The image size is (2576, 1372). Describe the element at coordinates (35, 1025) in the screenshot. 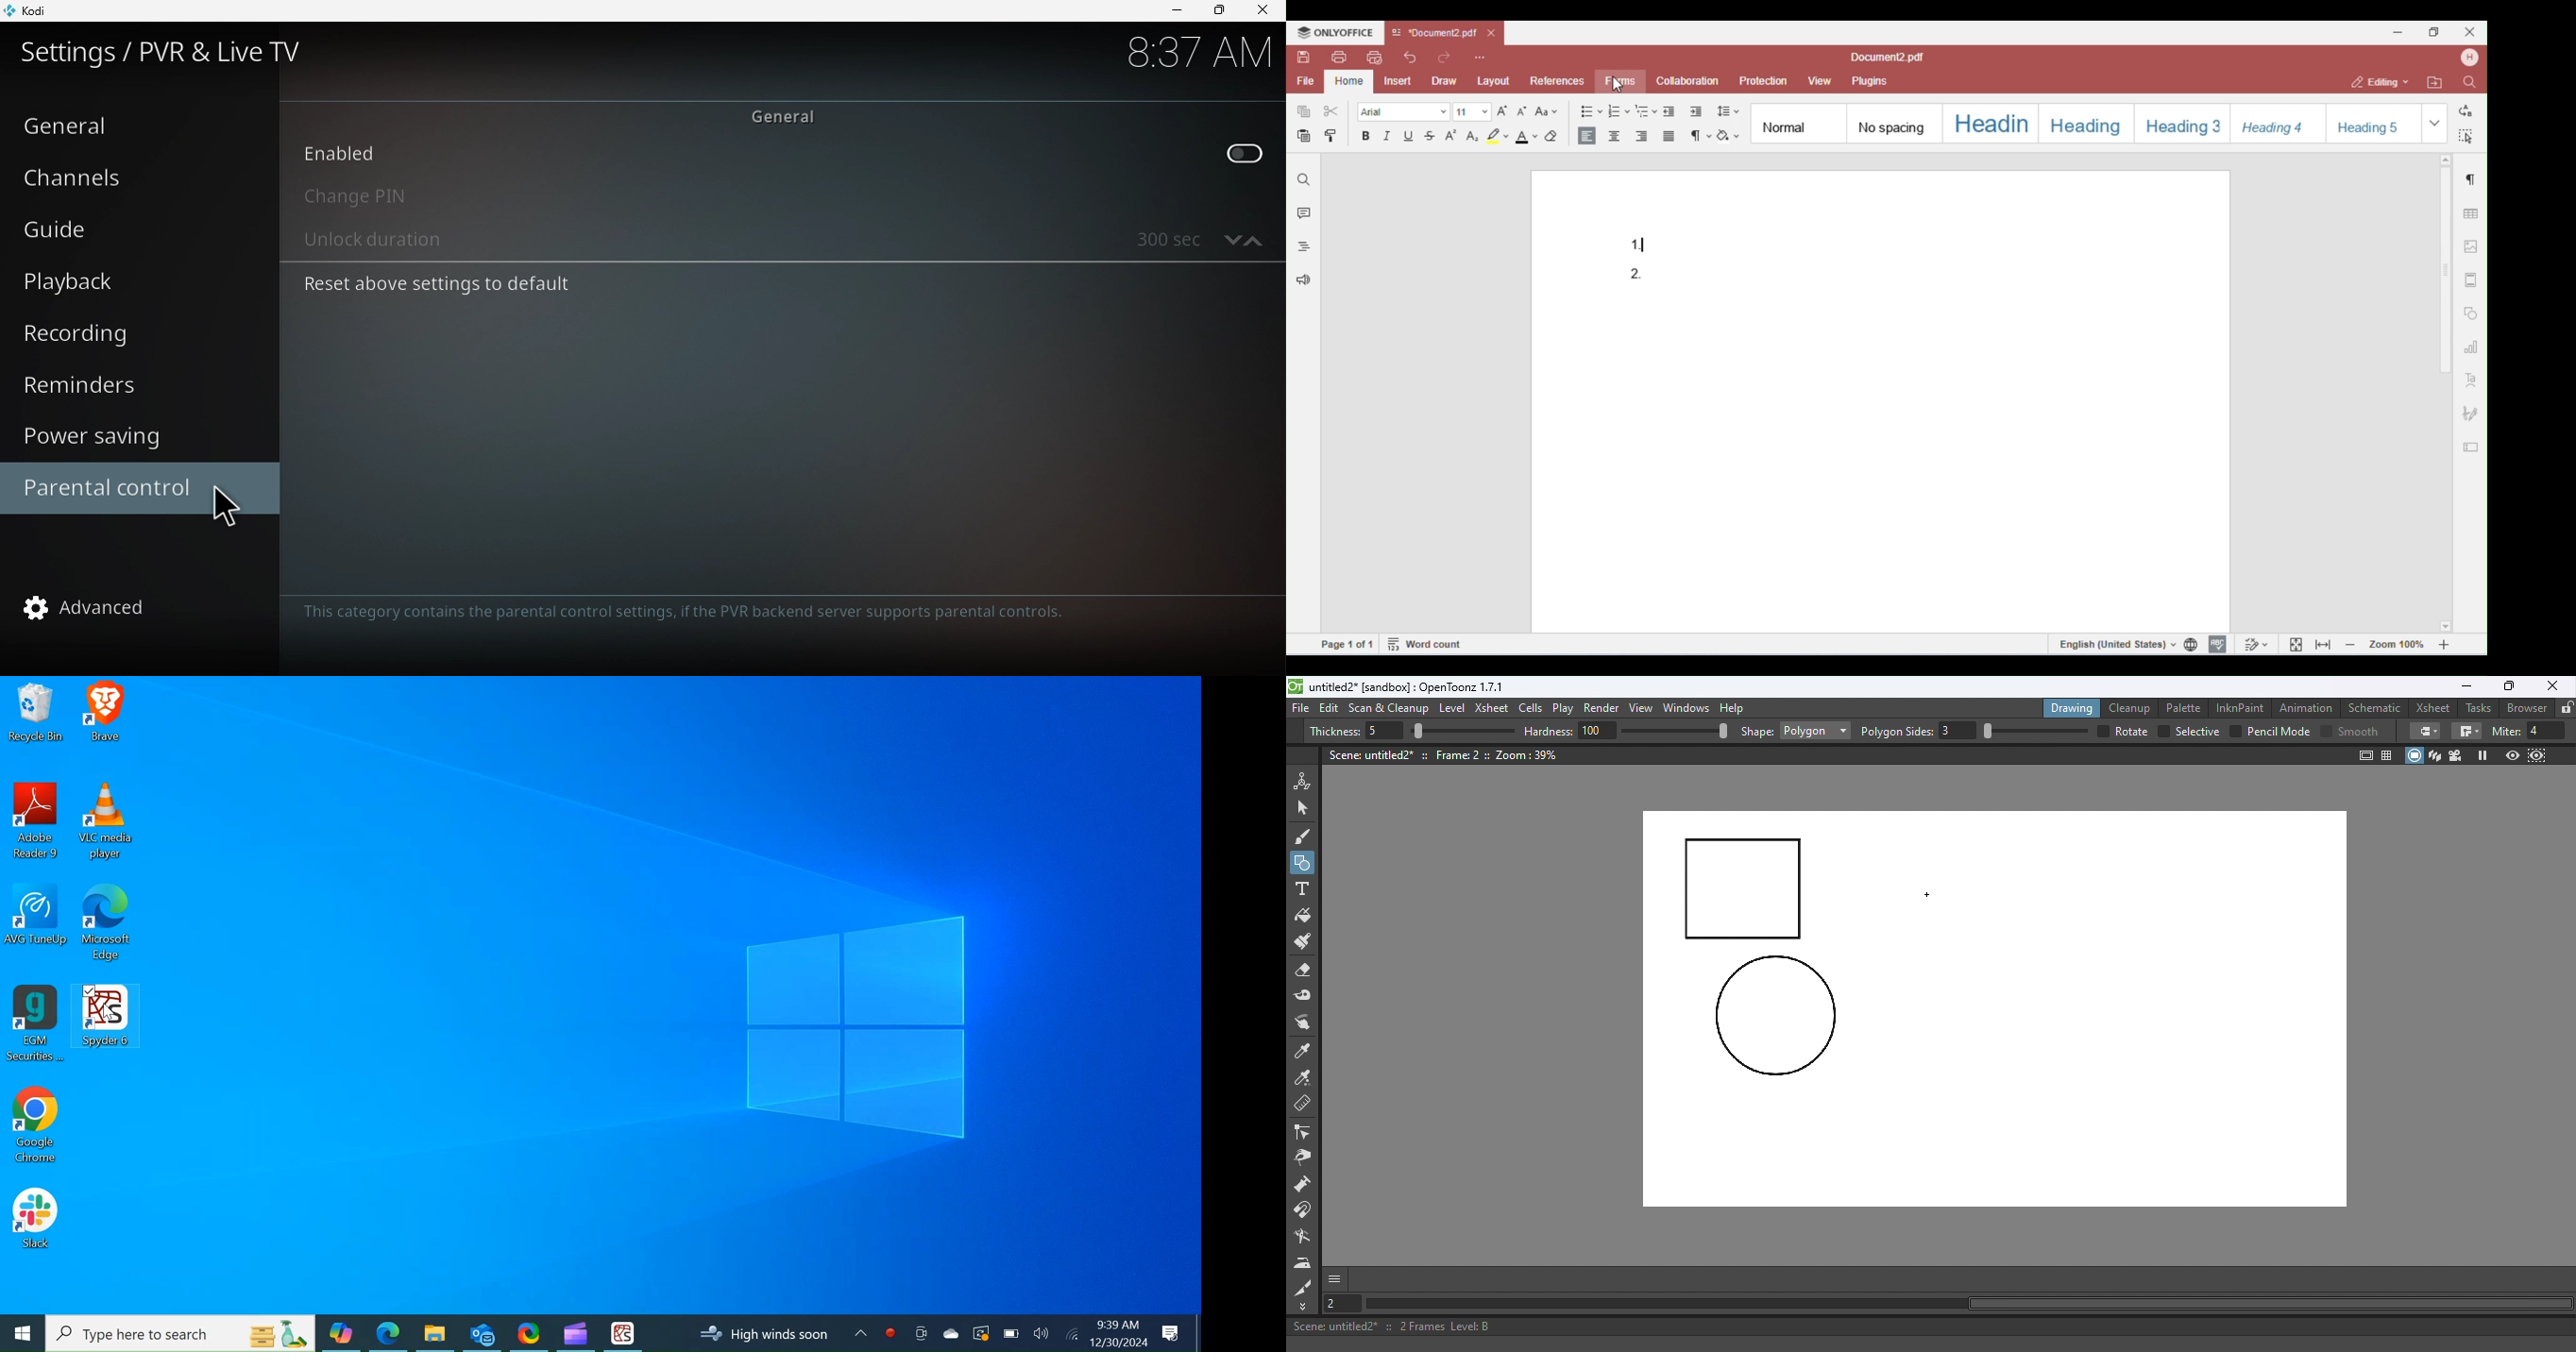

I see `EGM Securities Desktop Icon` at that location.